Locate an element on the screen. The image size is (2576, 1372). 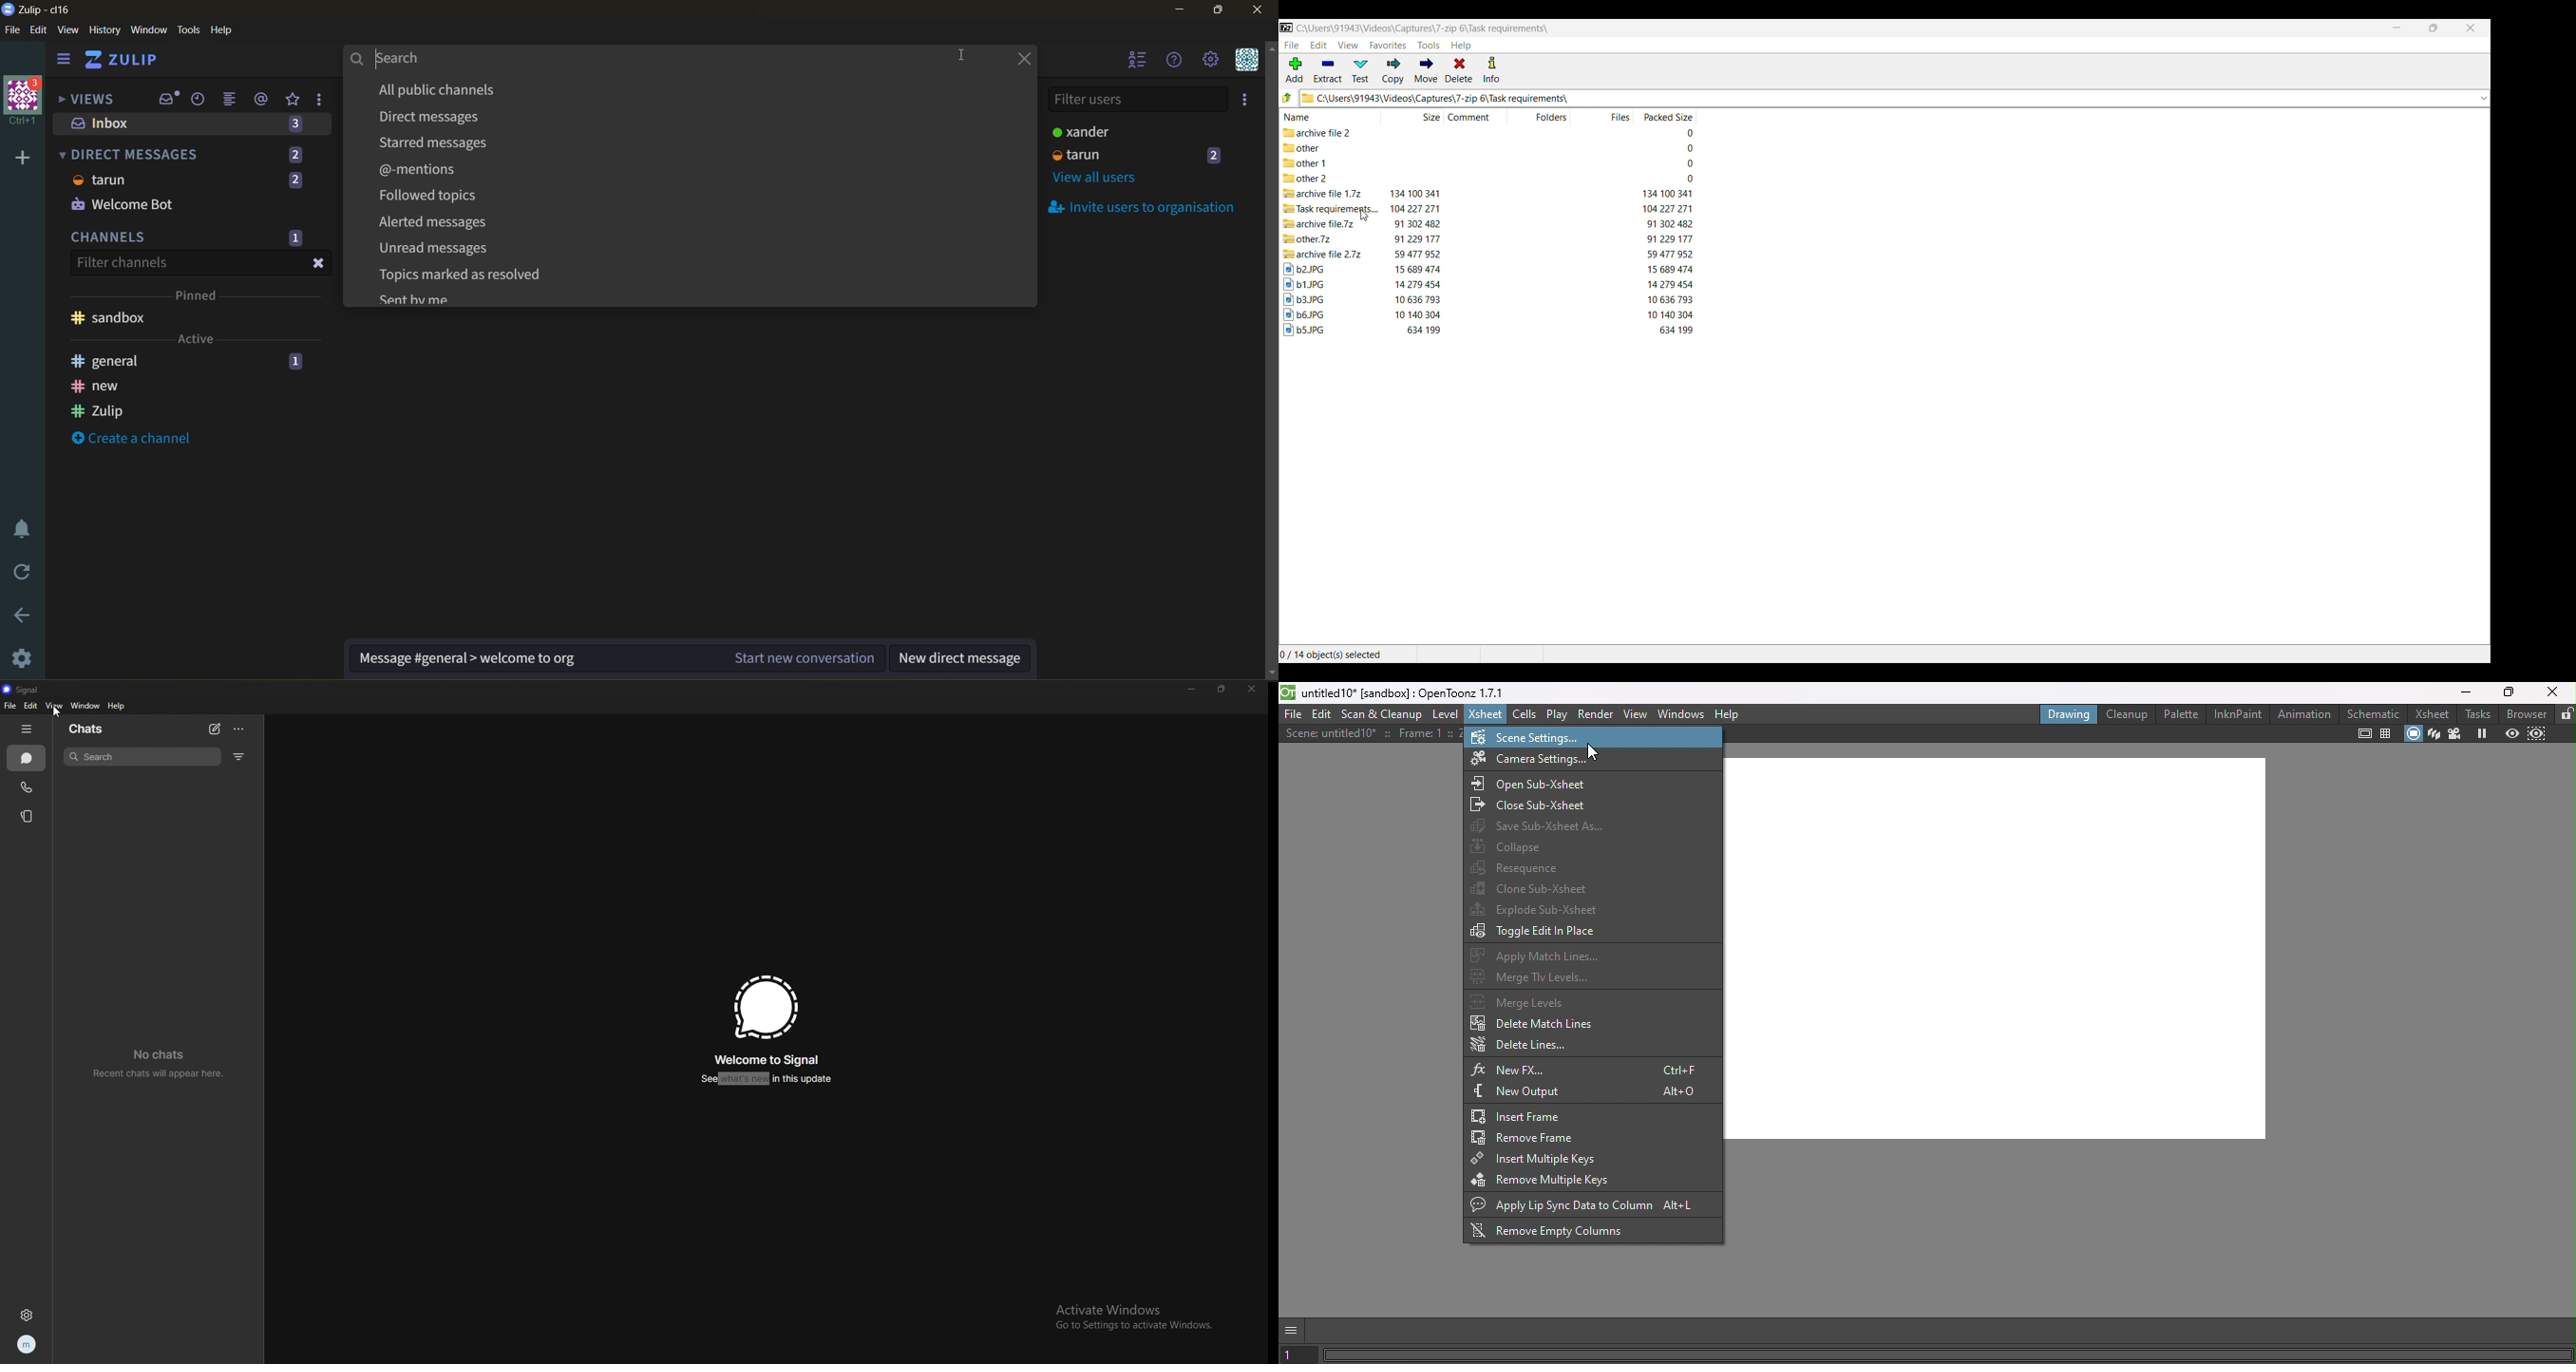
packed size is located at coordinates (1664, 254).